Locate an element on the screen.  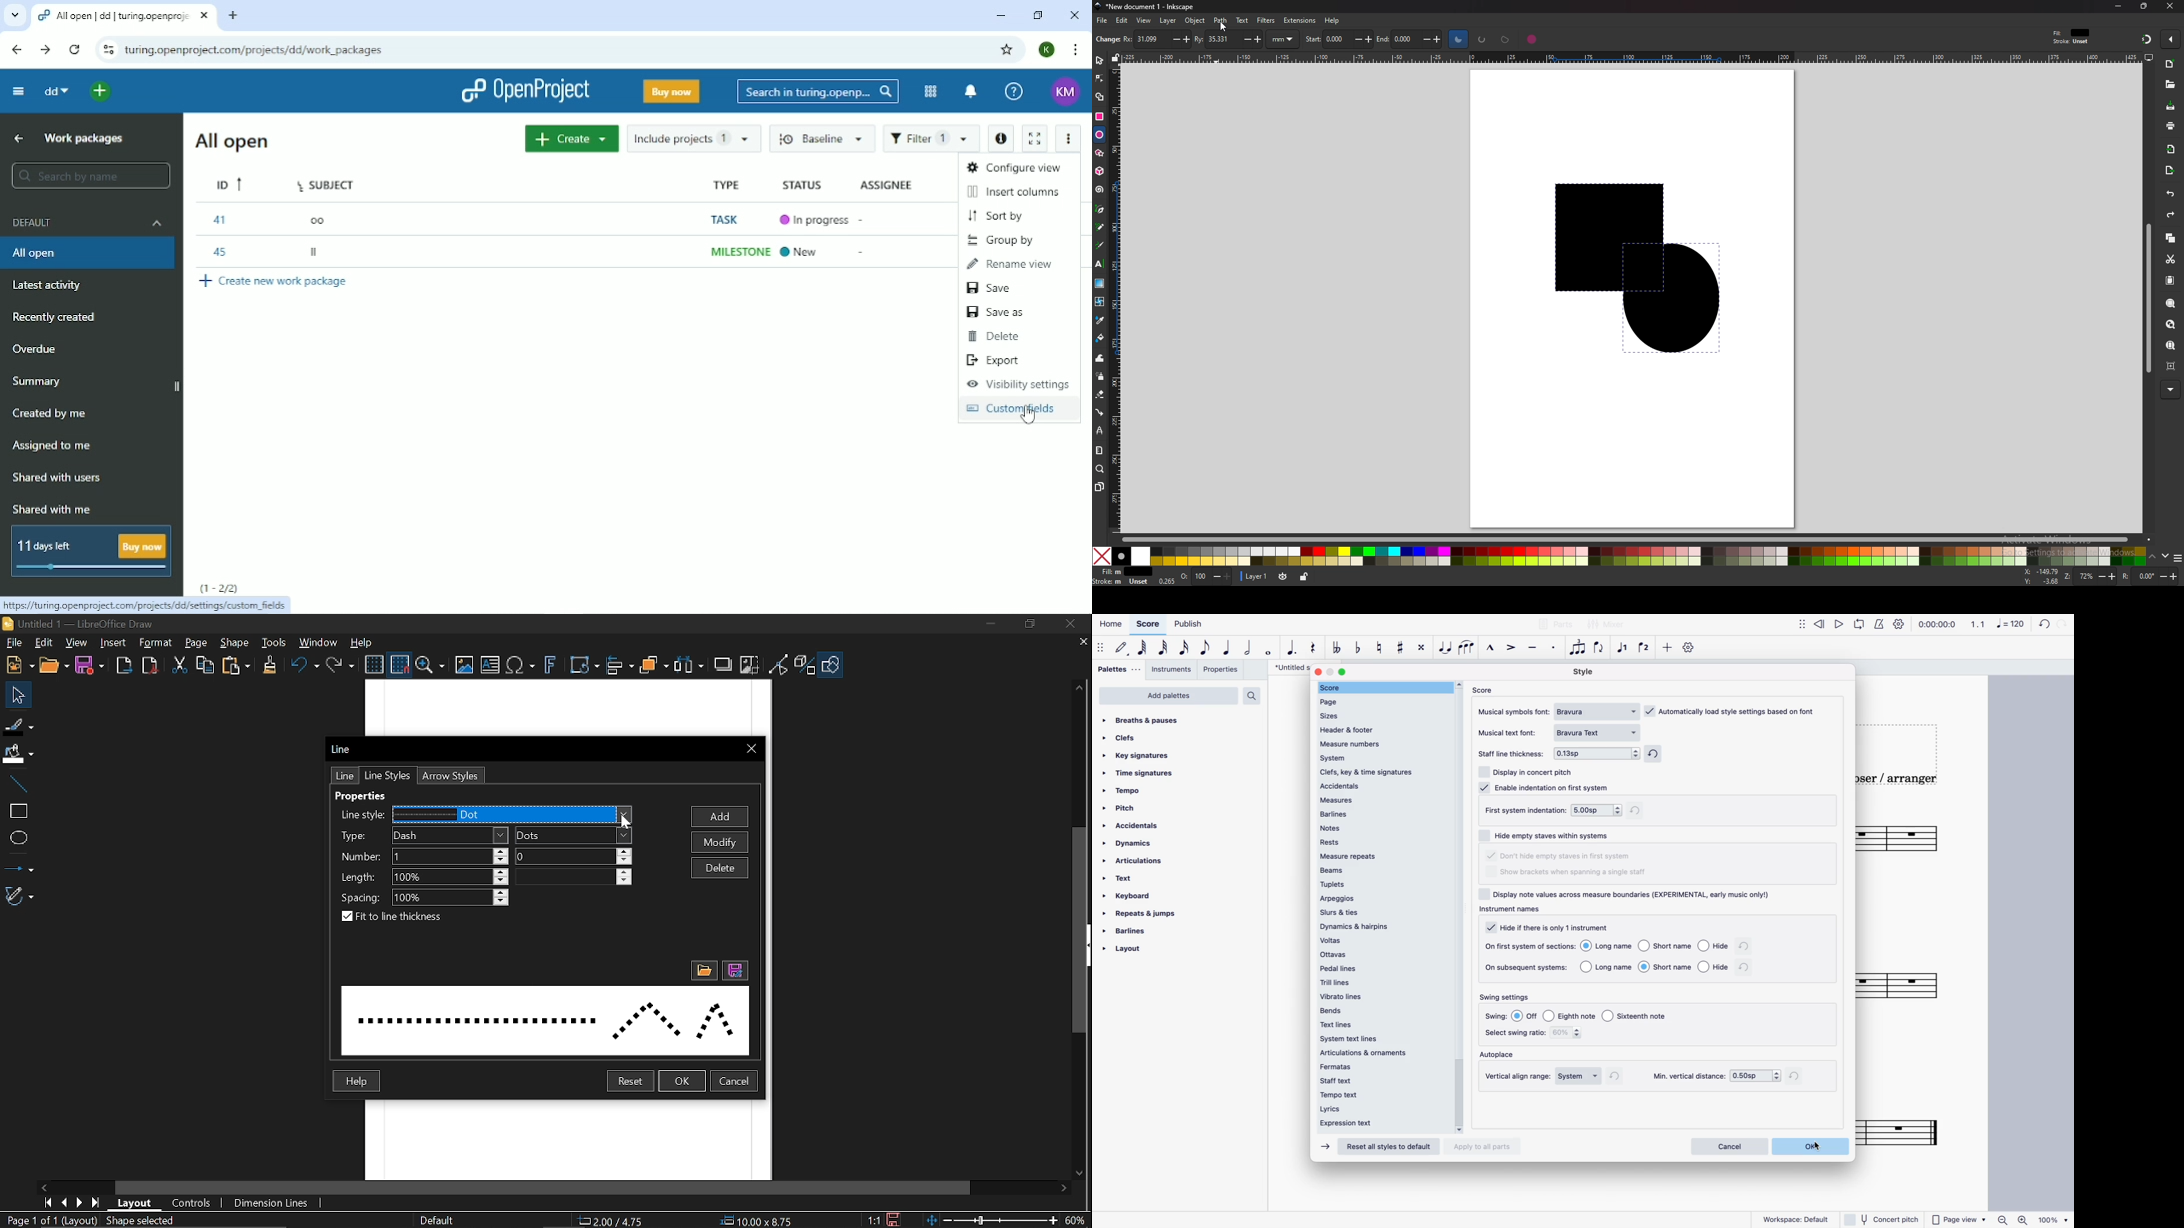
tempo text is located at coordinates (1380, 1095).